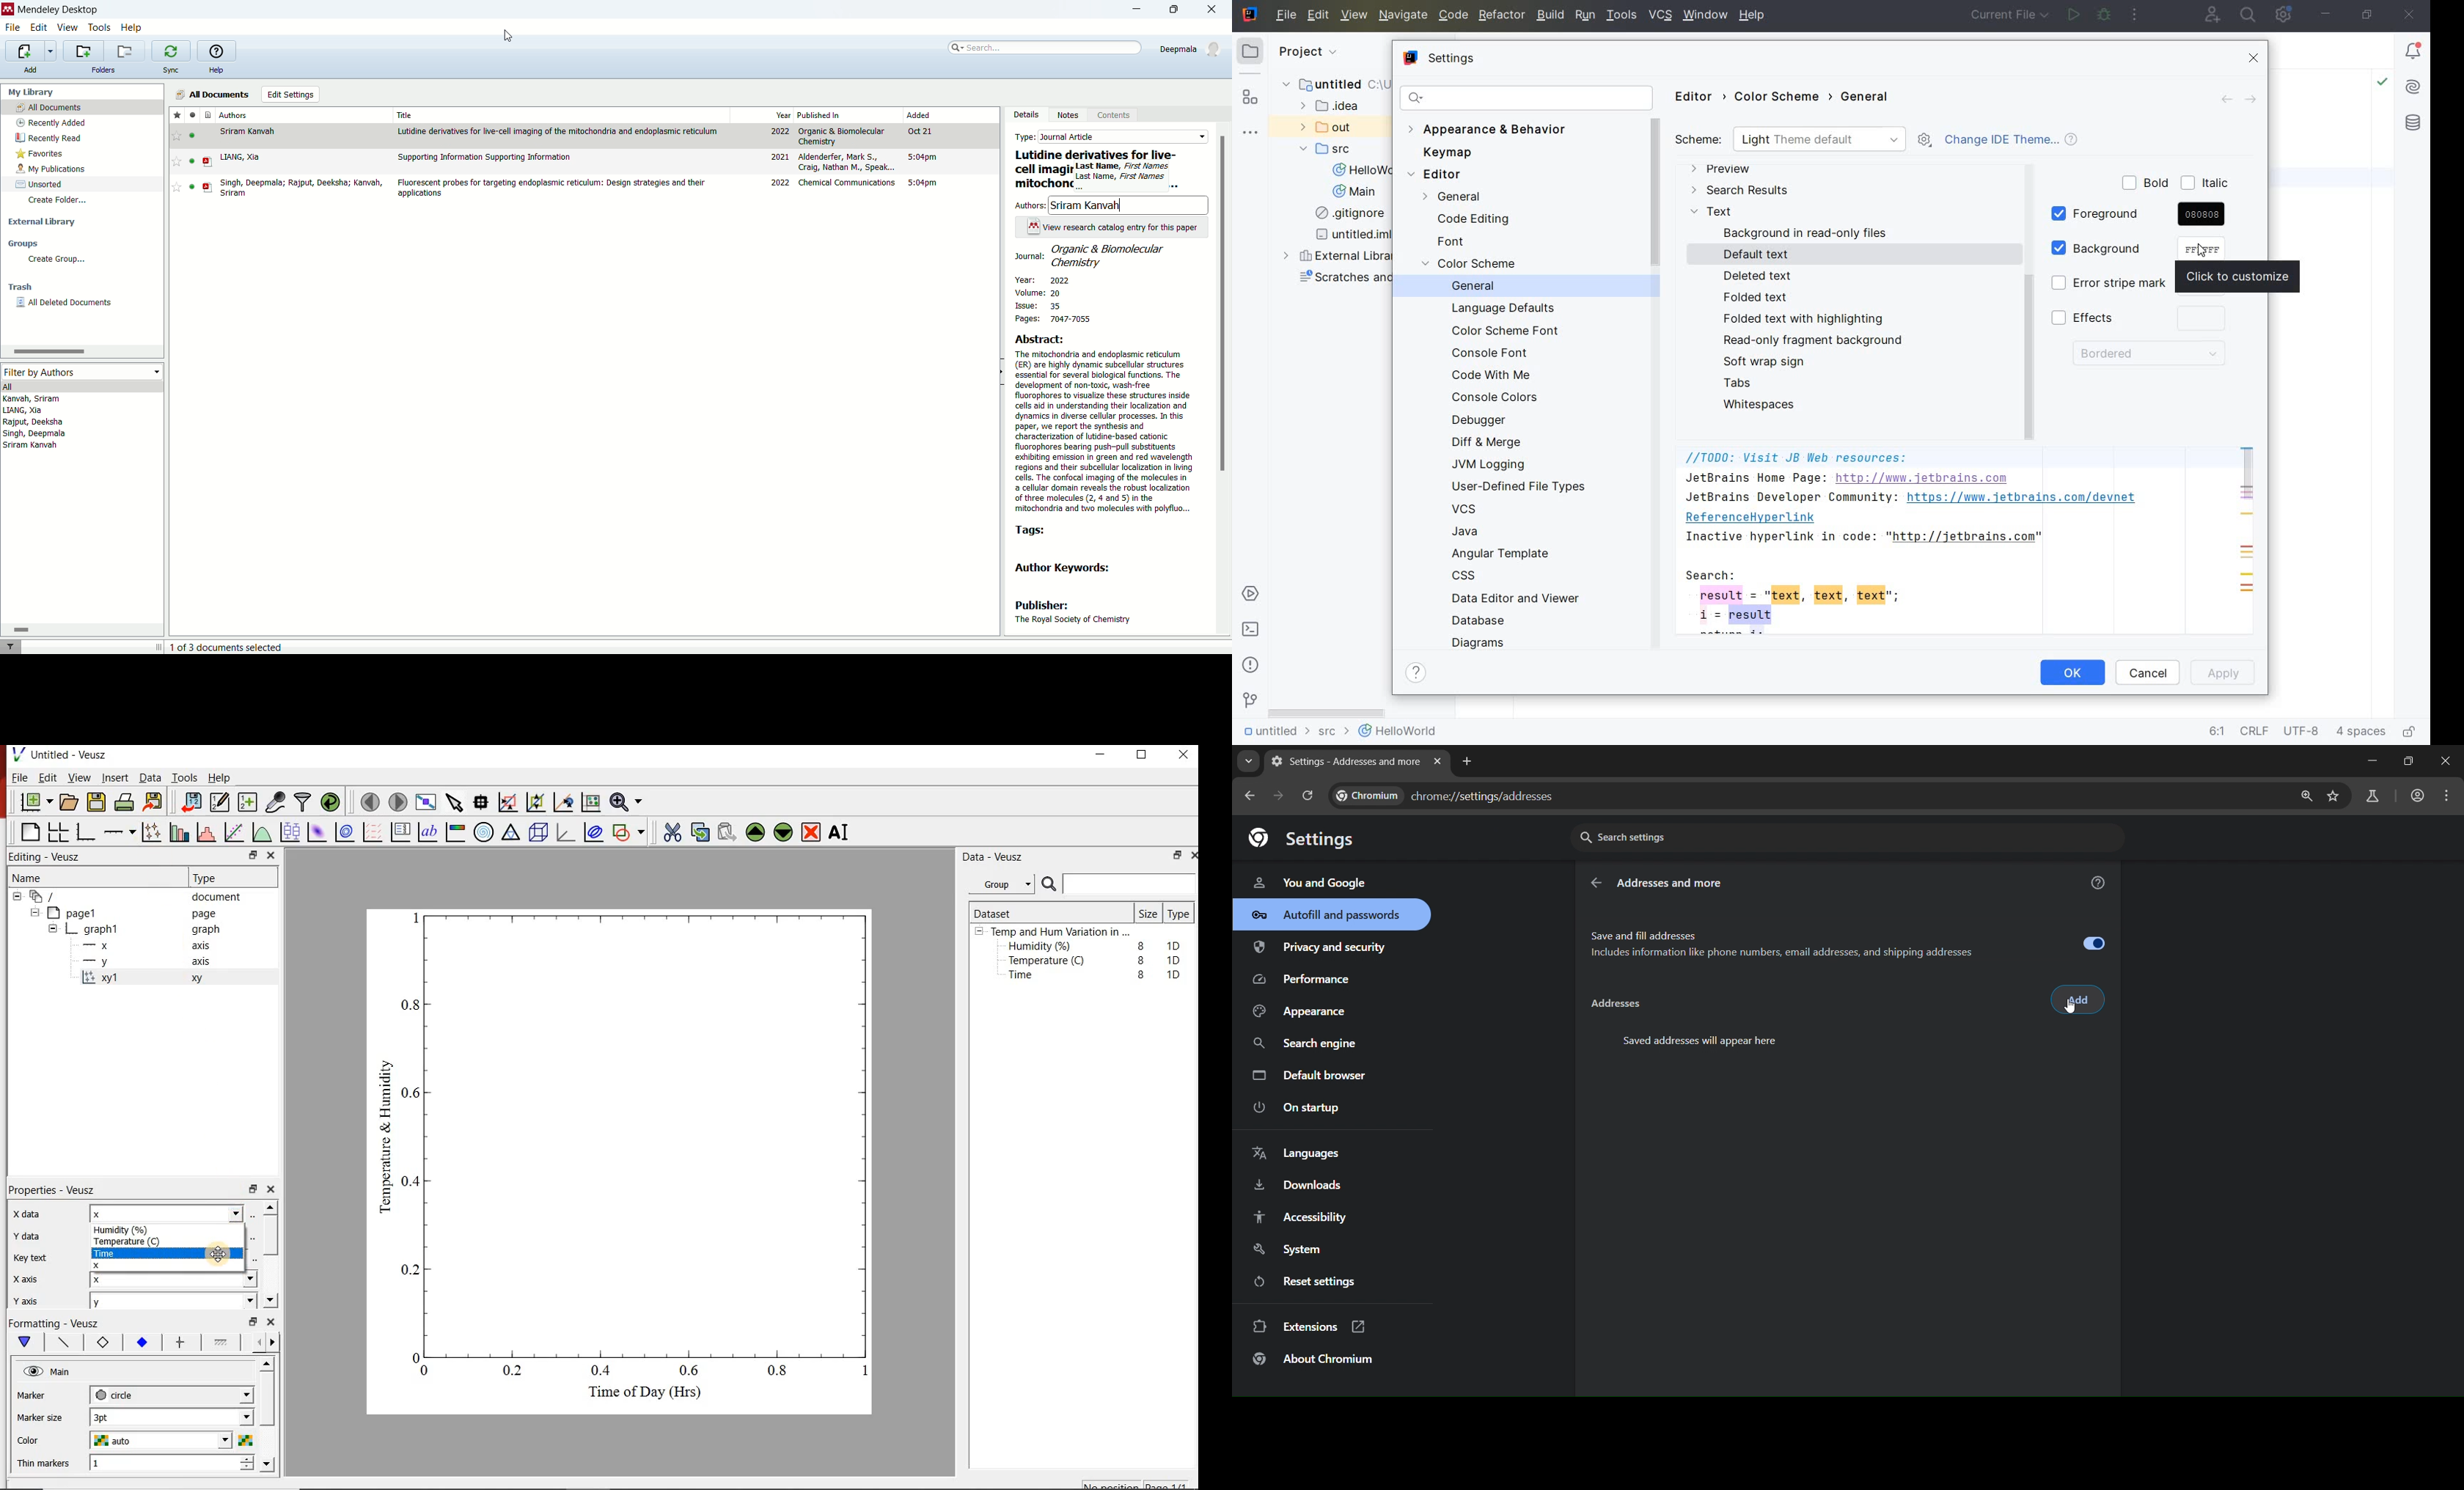 The height and width of the screenshot is (1512, 2464). What do you see at coordinates (404, 115) in the screenshot?
I see `title` at bounding box center [404, 115].